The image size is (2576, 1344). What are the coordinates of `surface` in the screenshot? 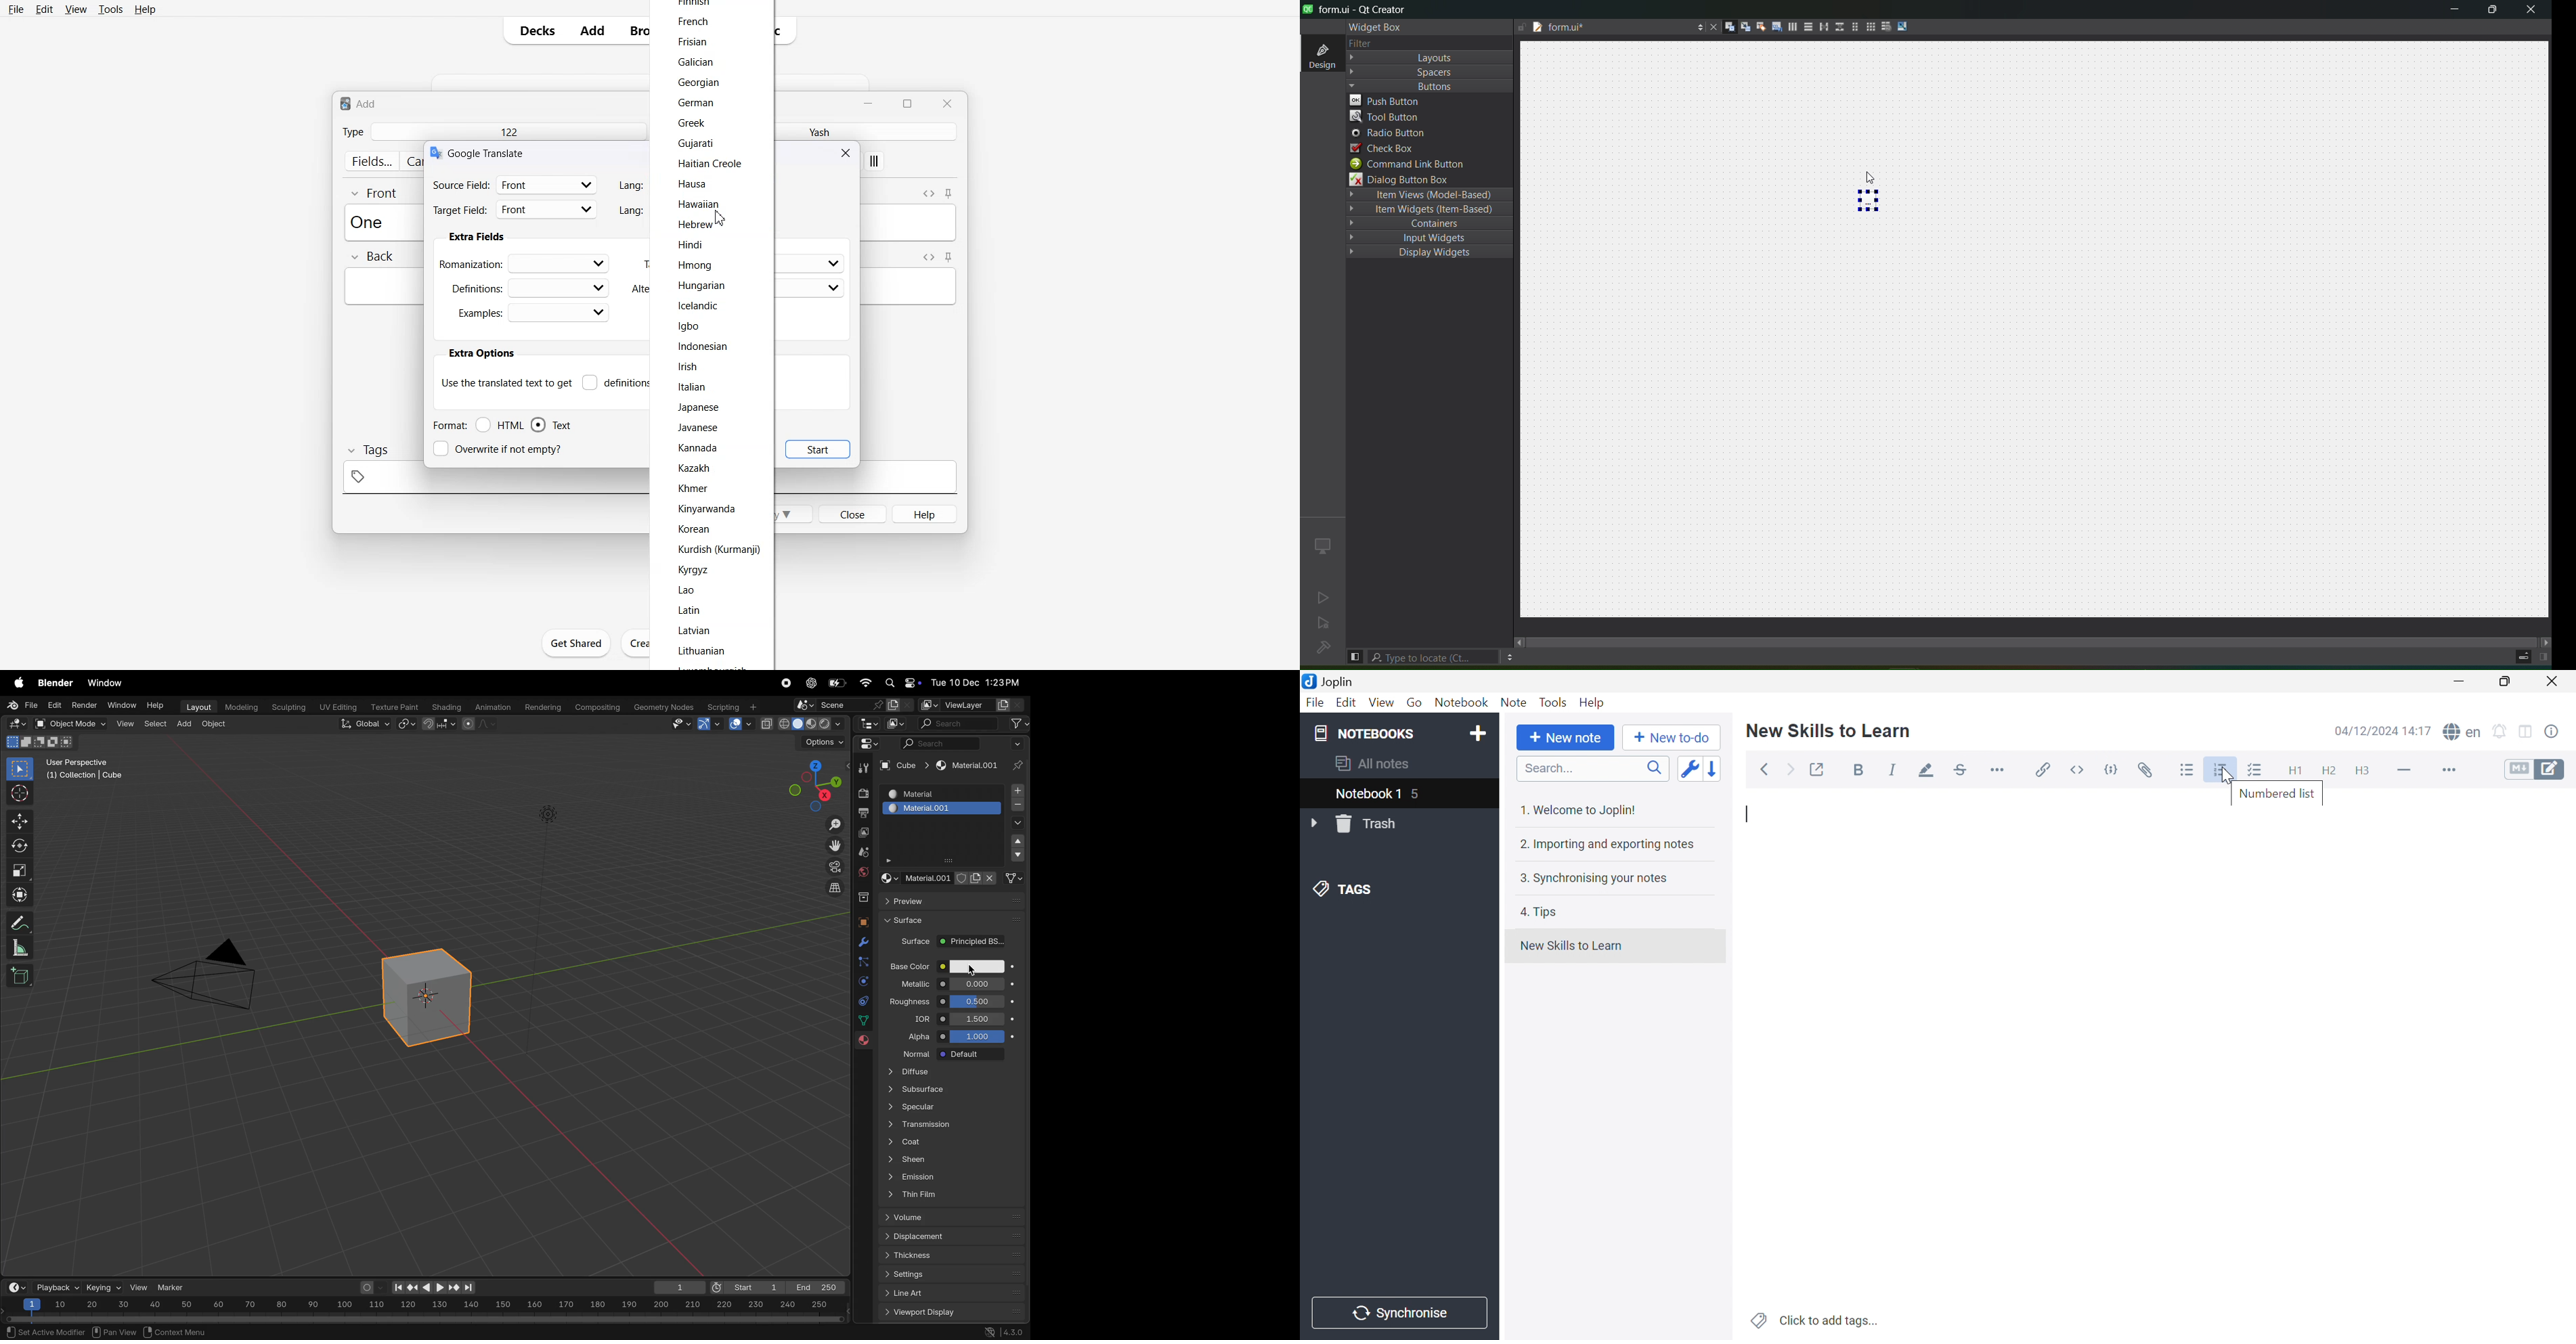 It's located at (911, 944).